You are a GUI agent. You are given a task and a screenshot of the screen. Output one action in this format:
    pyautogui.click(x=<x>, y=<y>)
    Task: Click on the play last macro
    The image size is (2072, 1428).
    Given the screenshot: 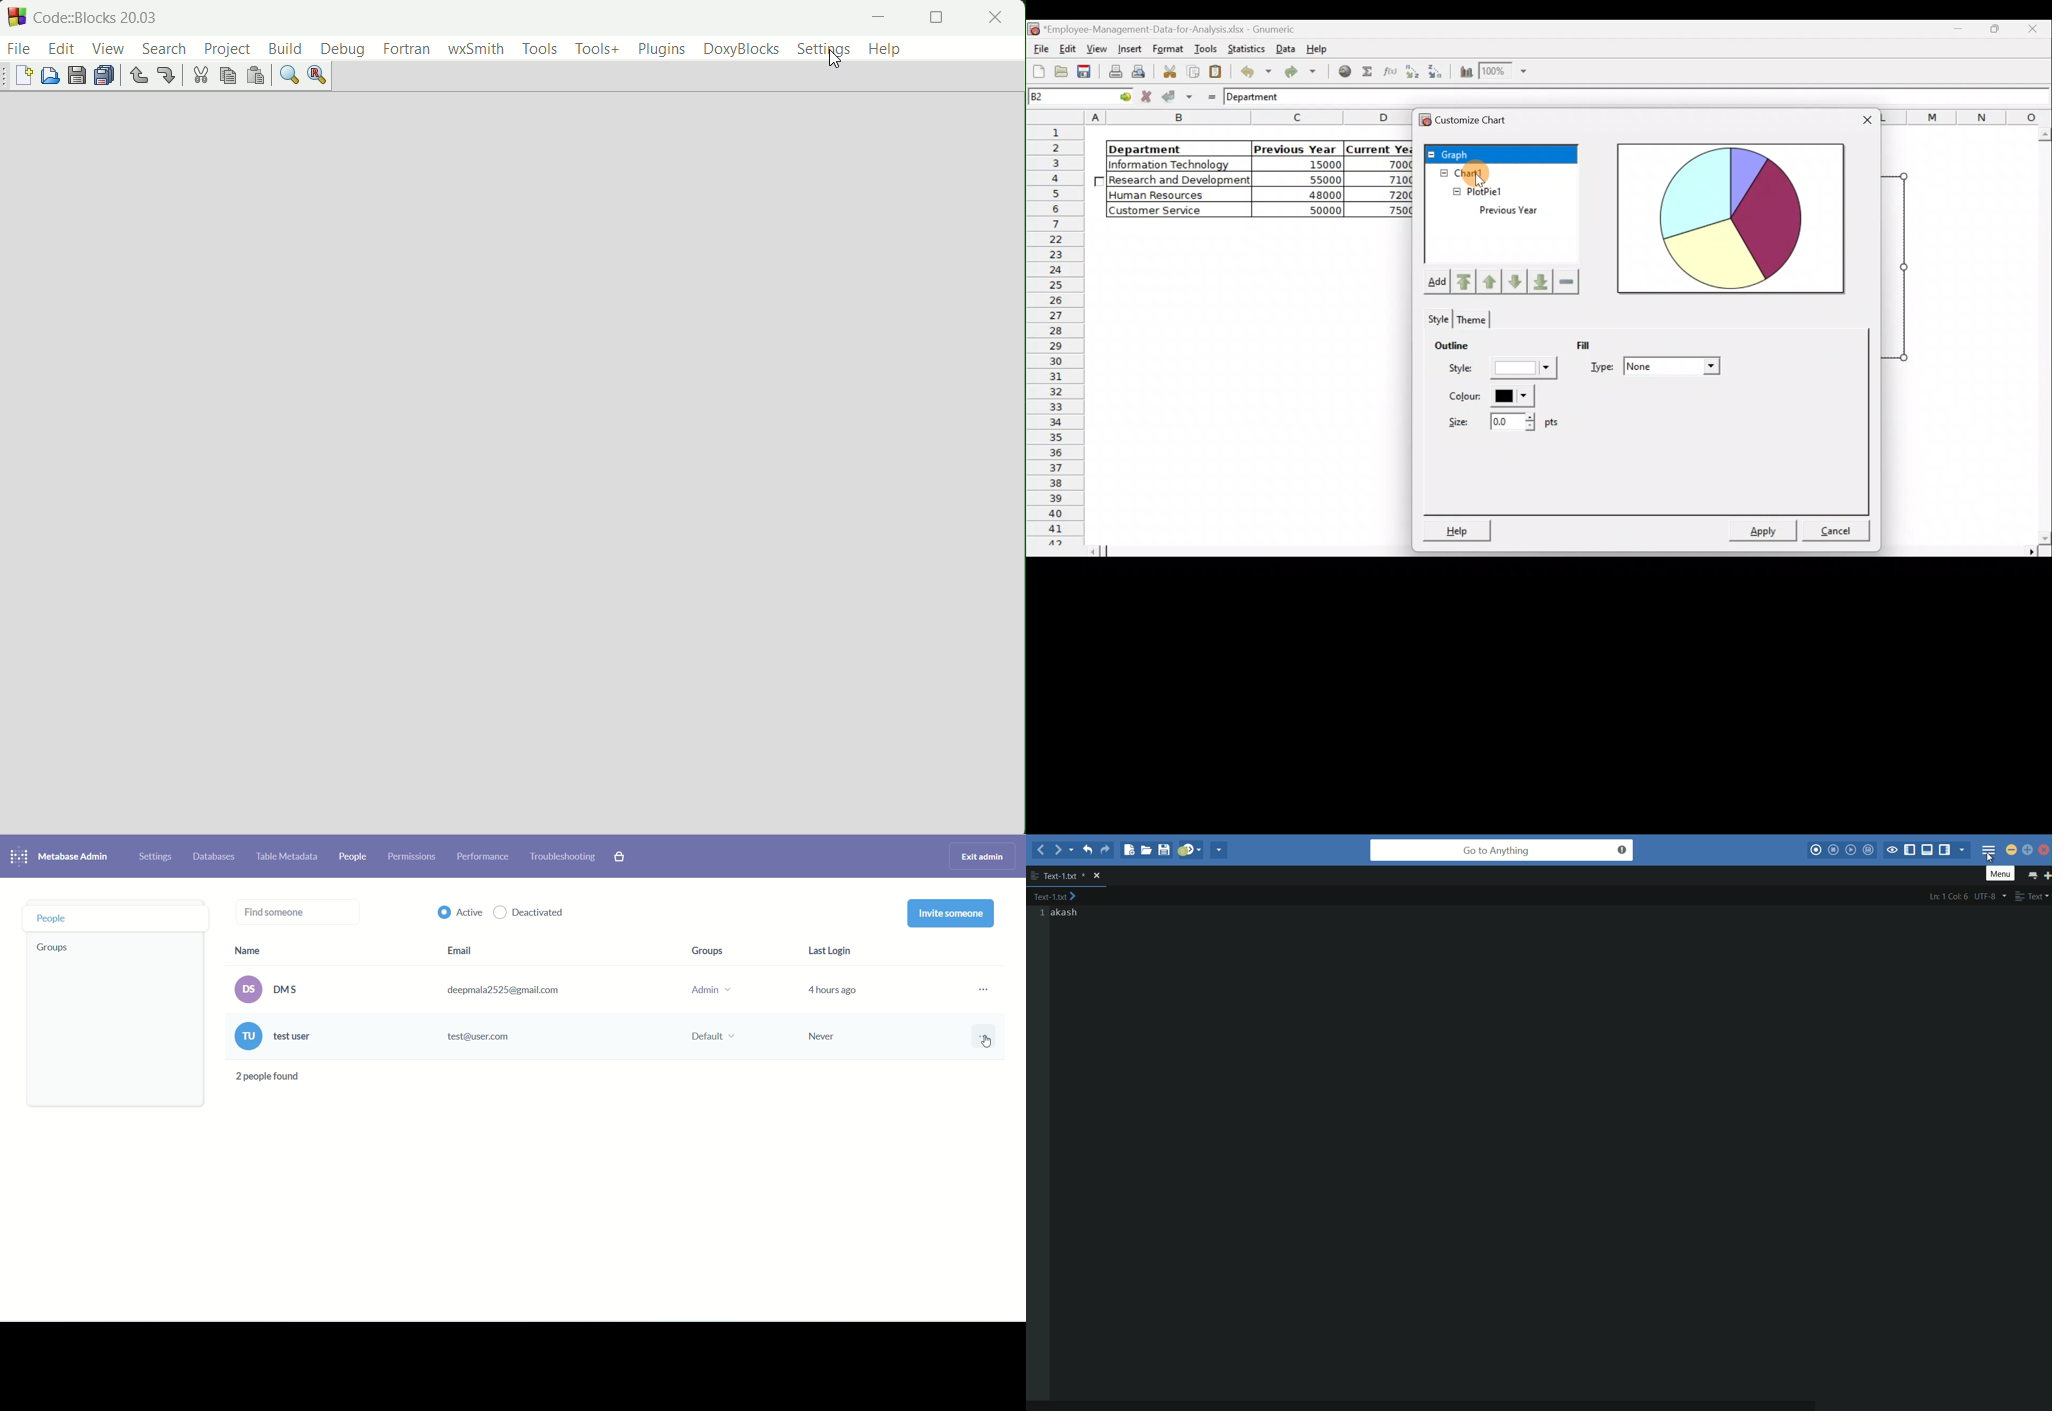 What is the action you would take?
    pyautogui.click(x=1852, y=850)
    